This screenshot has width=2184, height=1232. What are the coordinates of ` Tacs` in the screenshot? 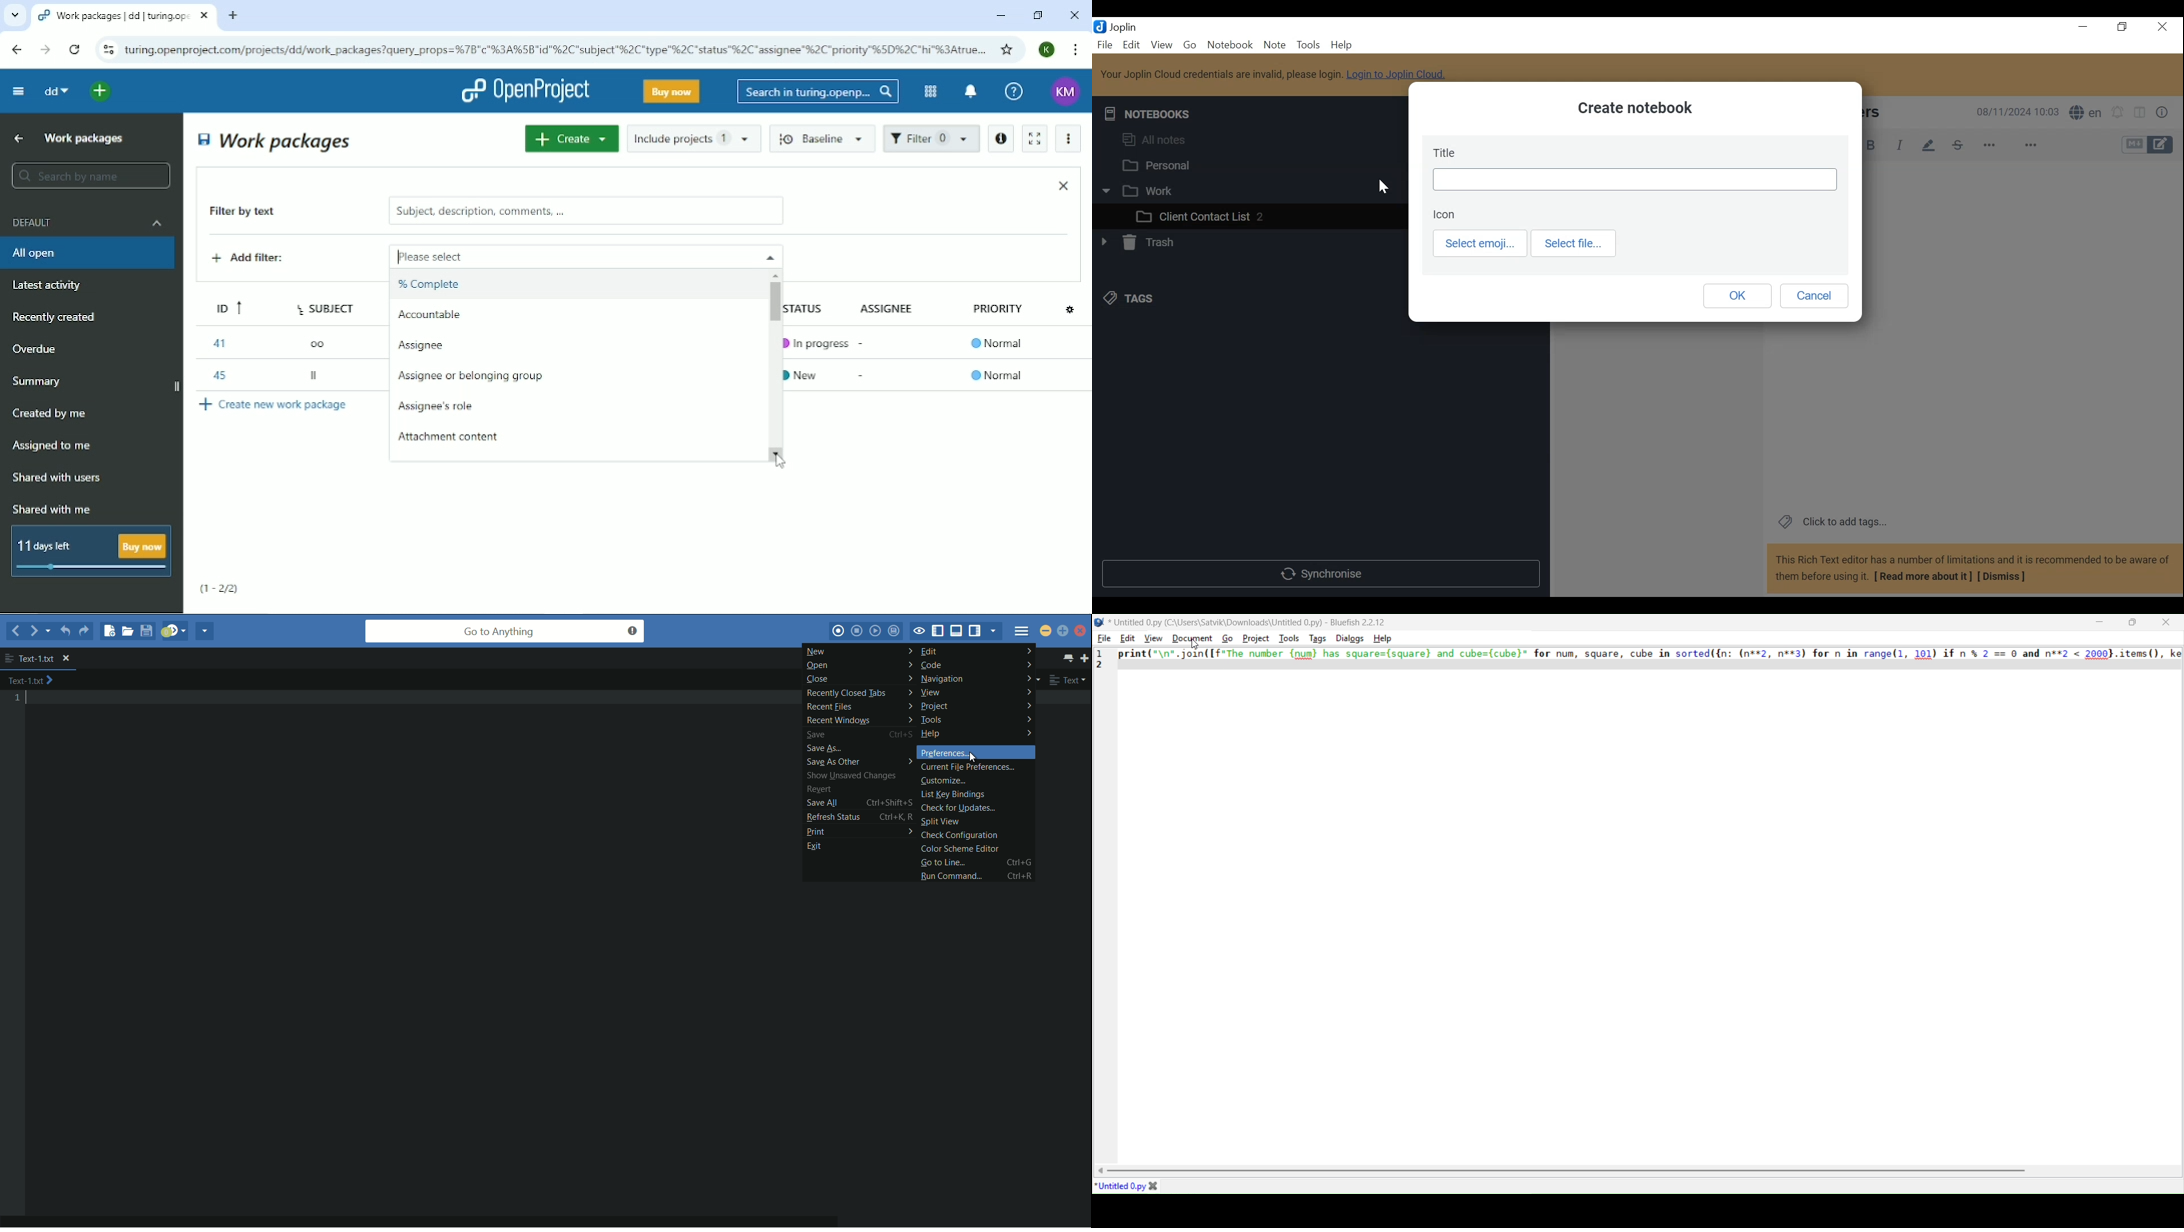 It's located at (1131, 299).